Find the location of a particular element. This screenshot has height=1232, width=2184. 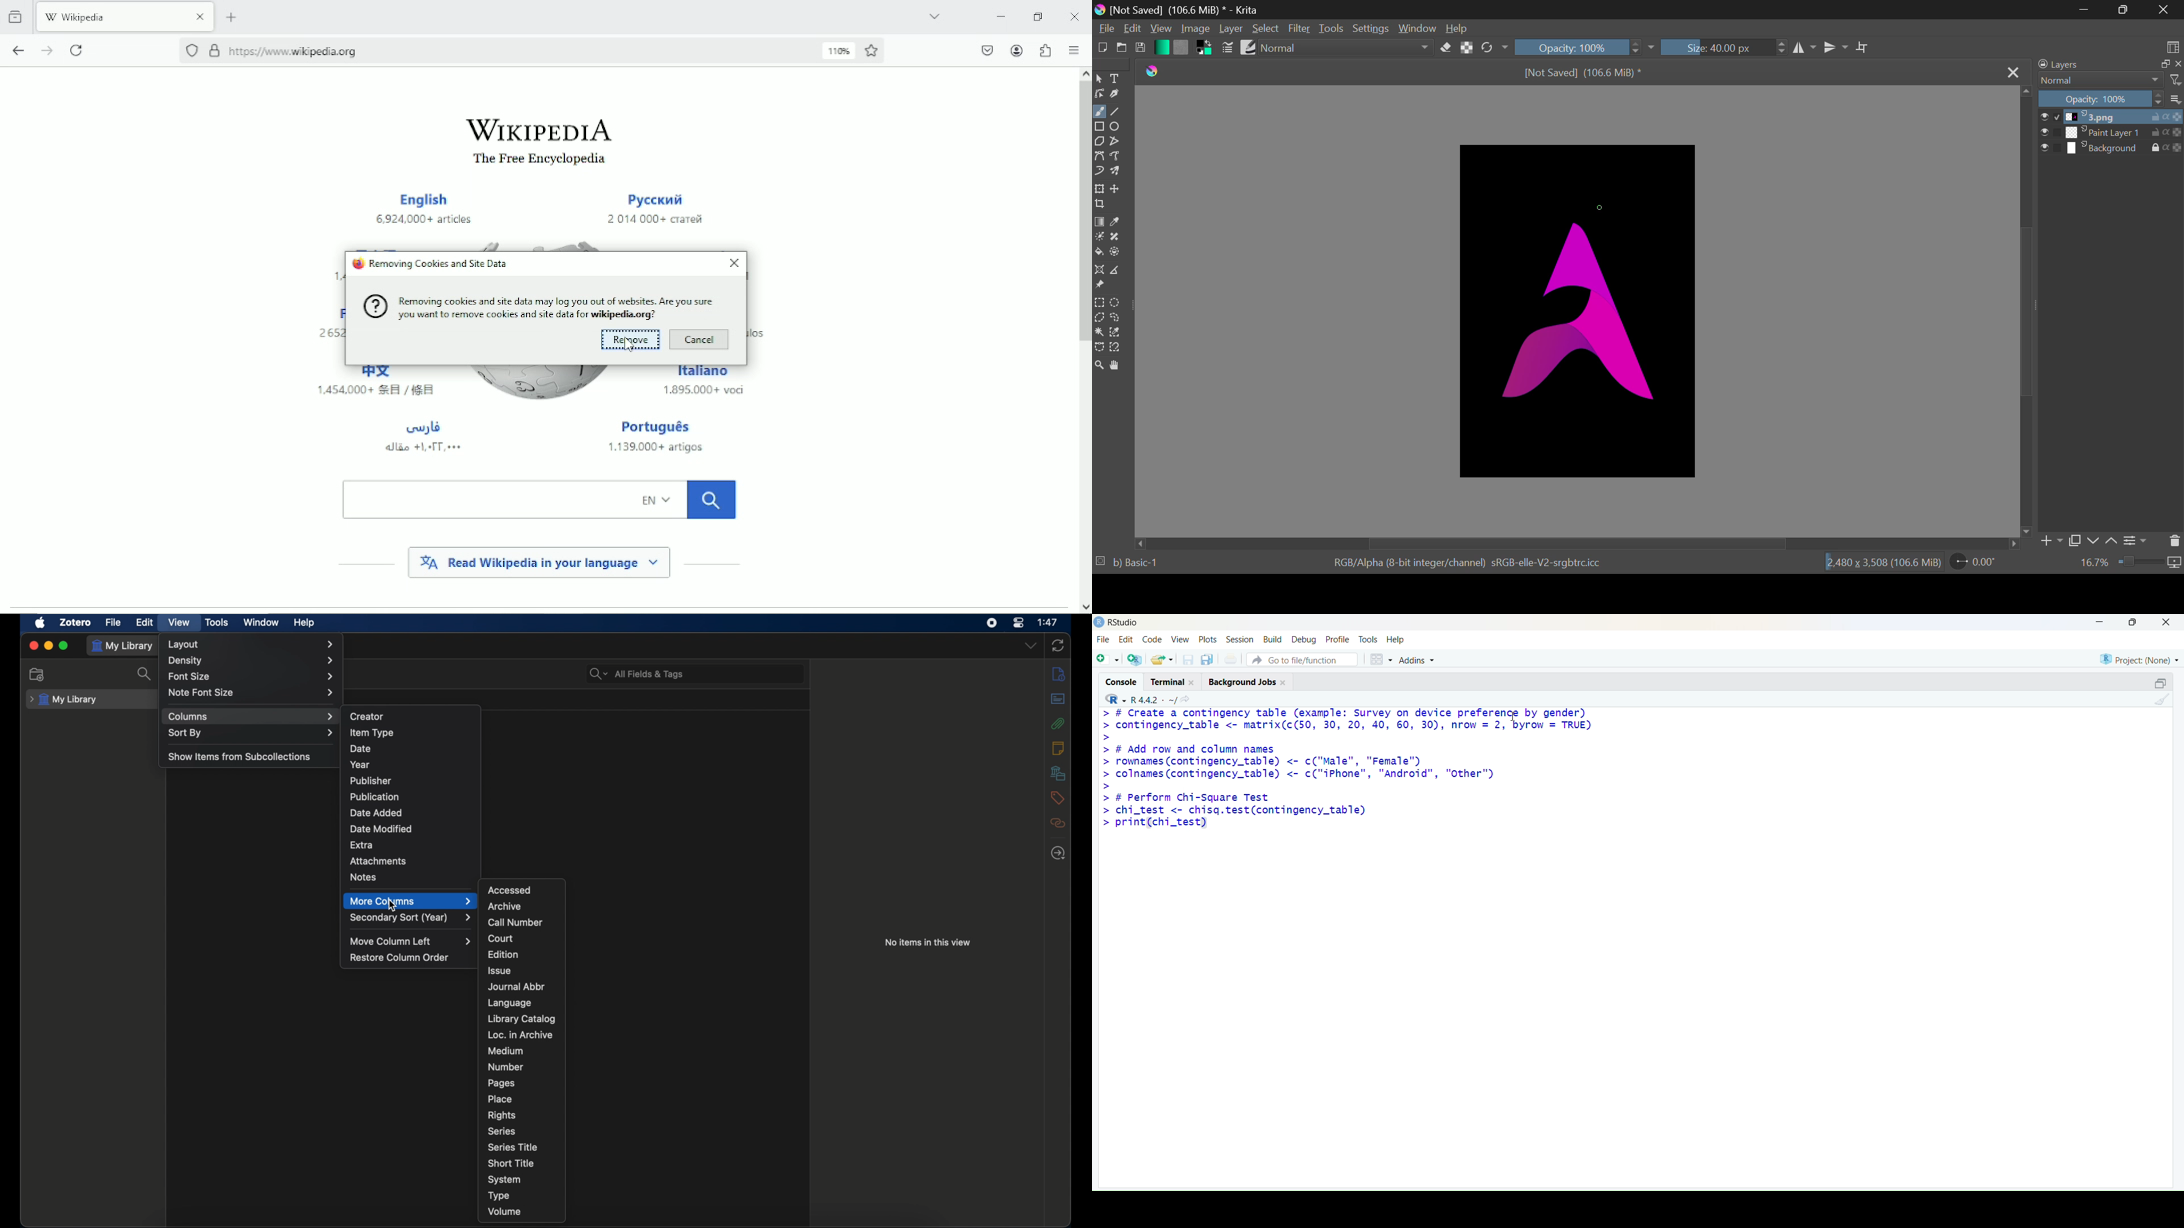

density is located at coordinates (253, 661).